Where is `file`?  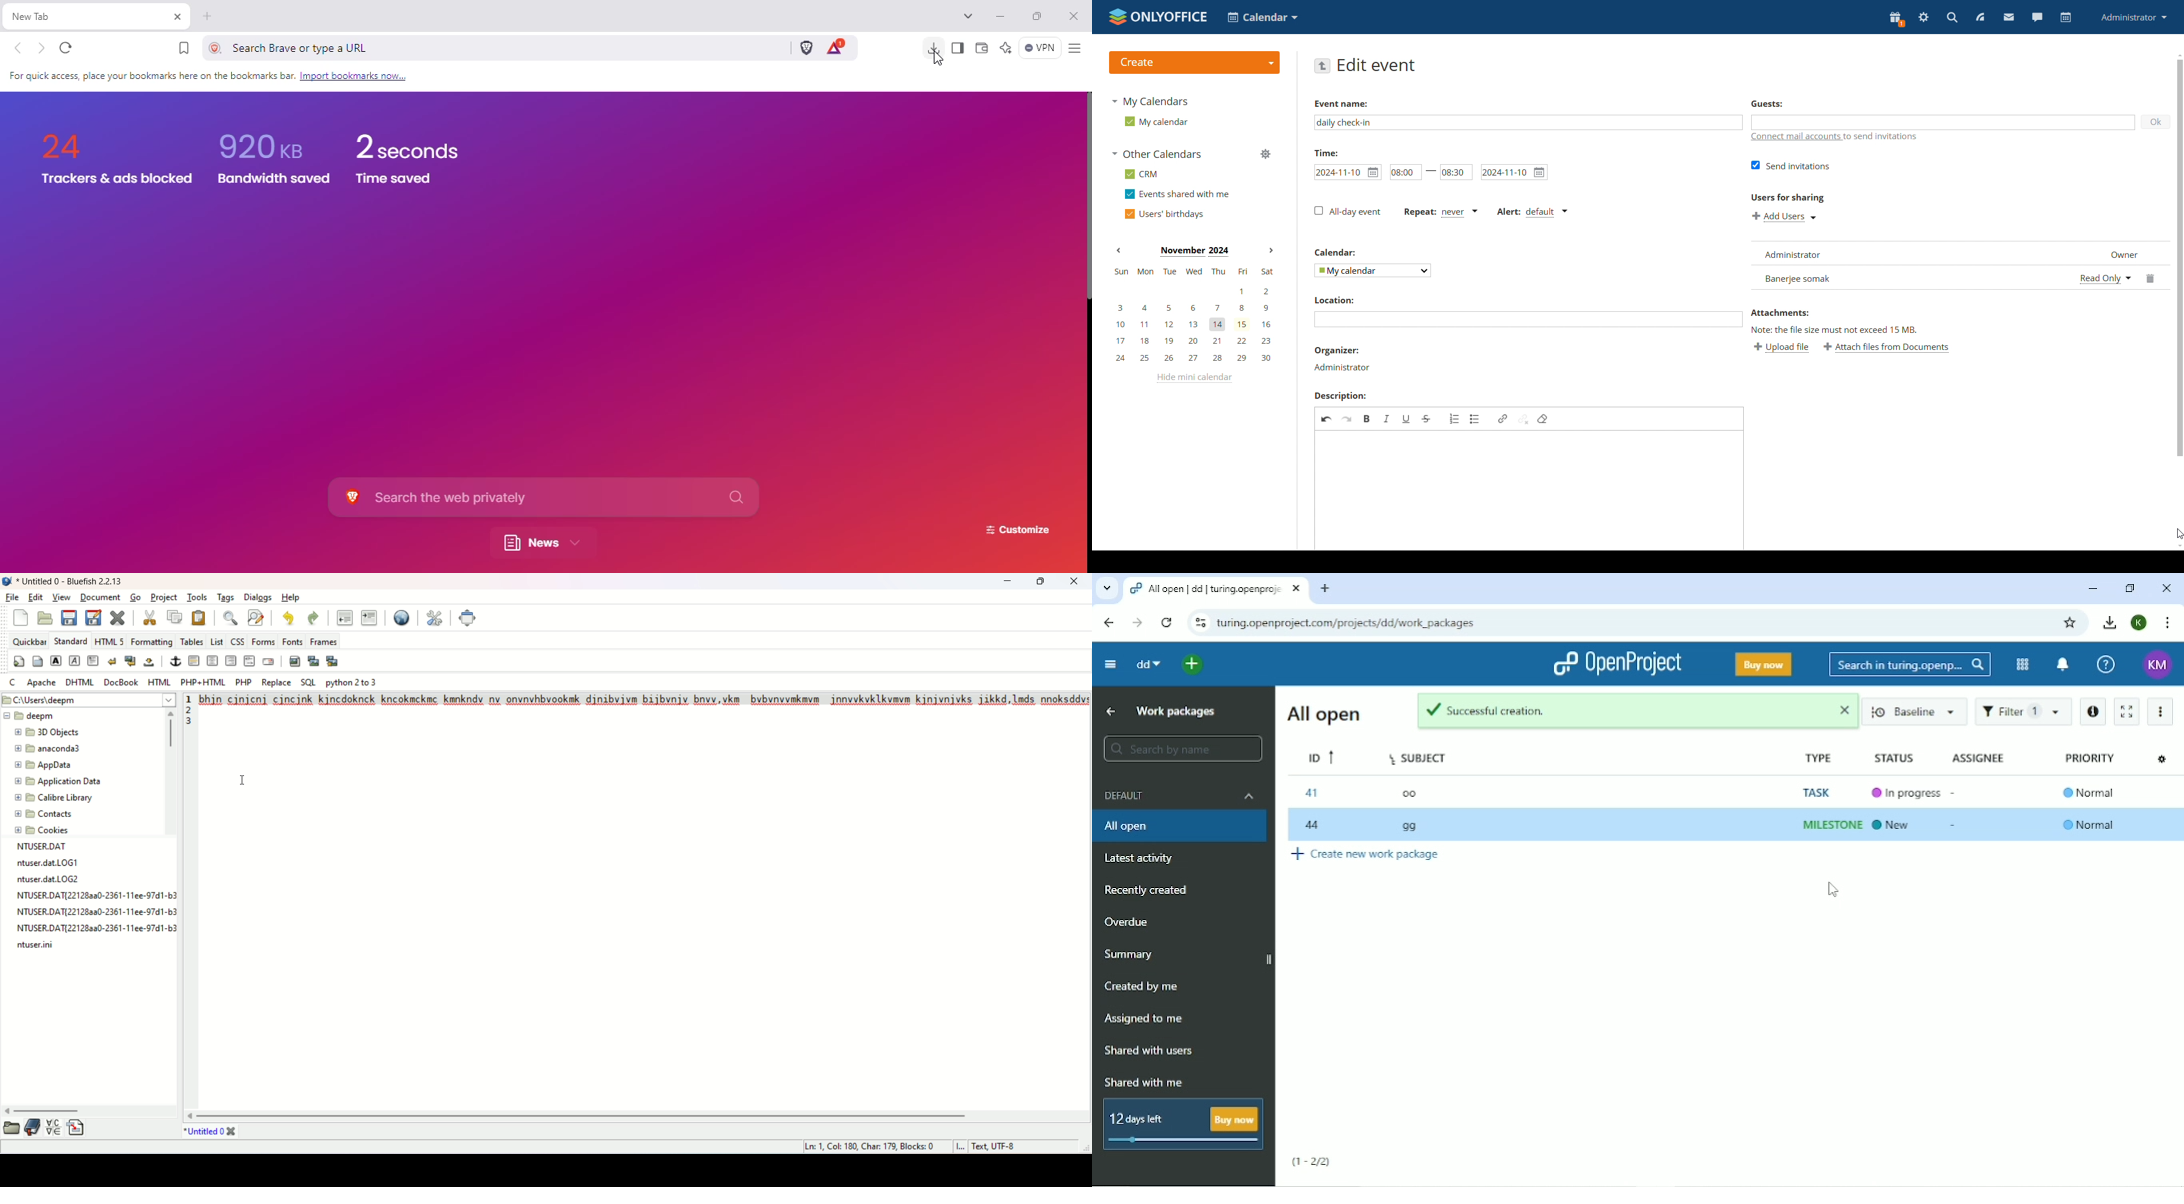 file is located at coordinates (14, 599).